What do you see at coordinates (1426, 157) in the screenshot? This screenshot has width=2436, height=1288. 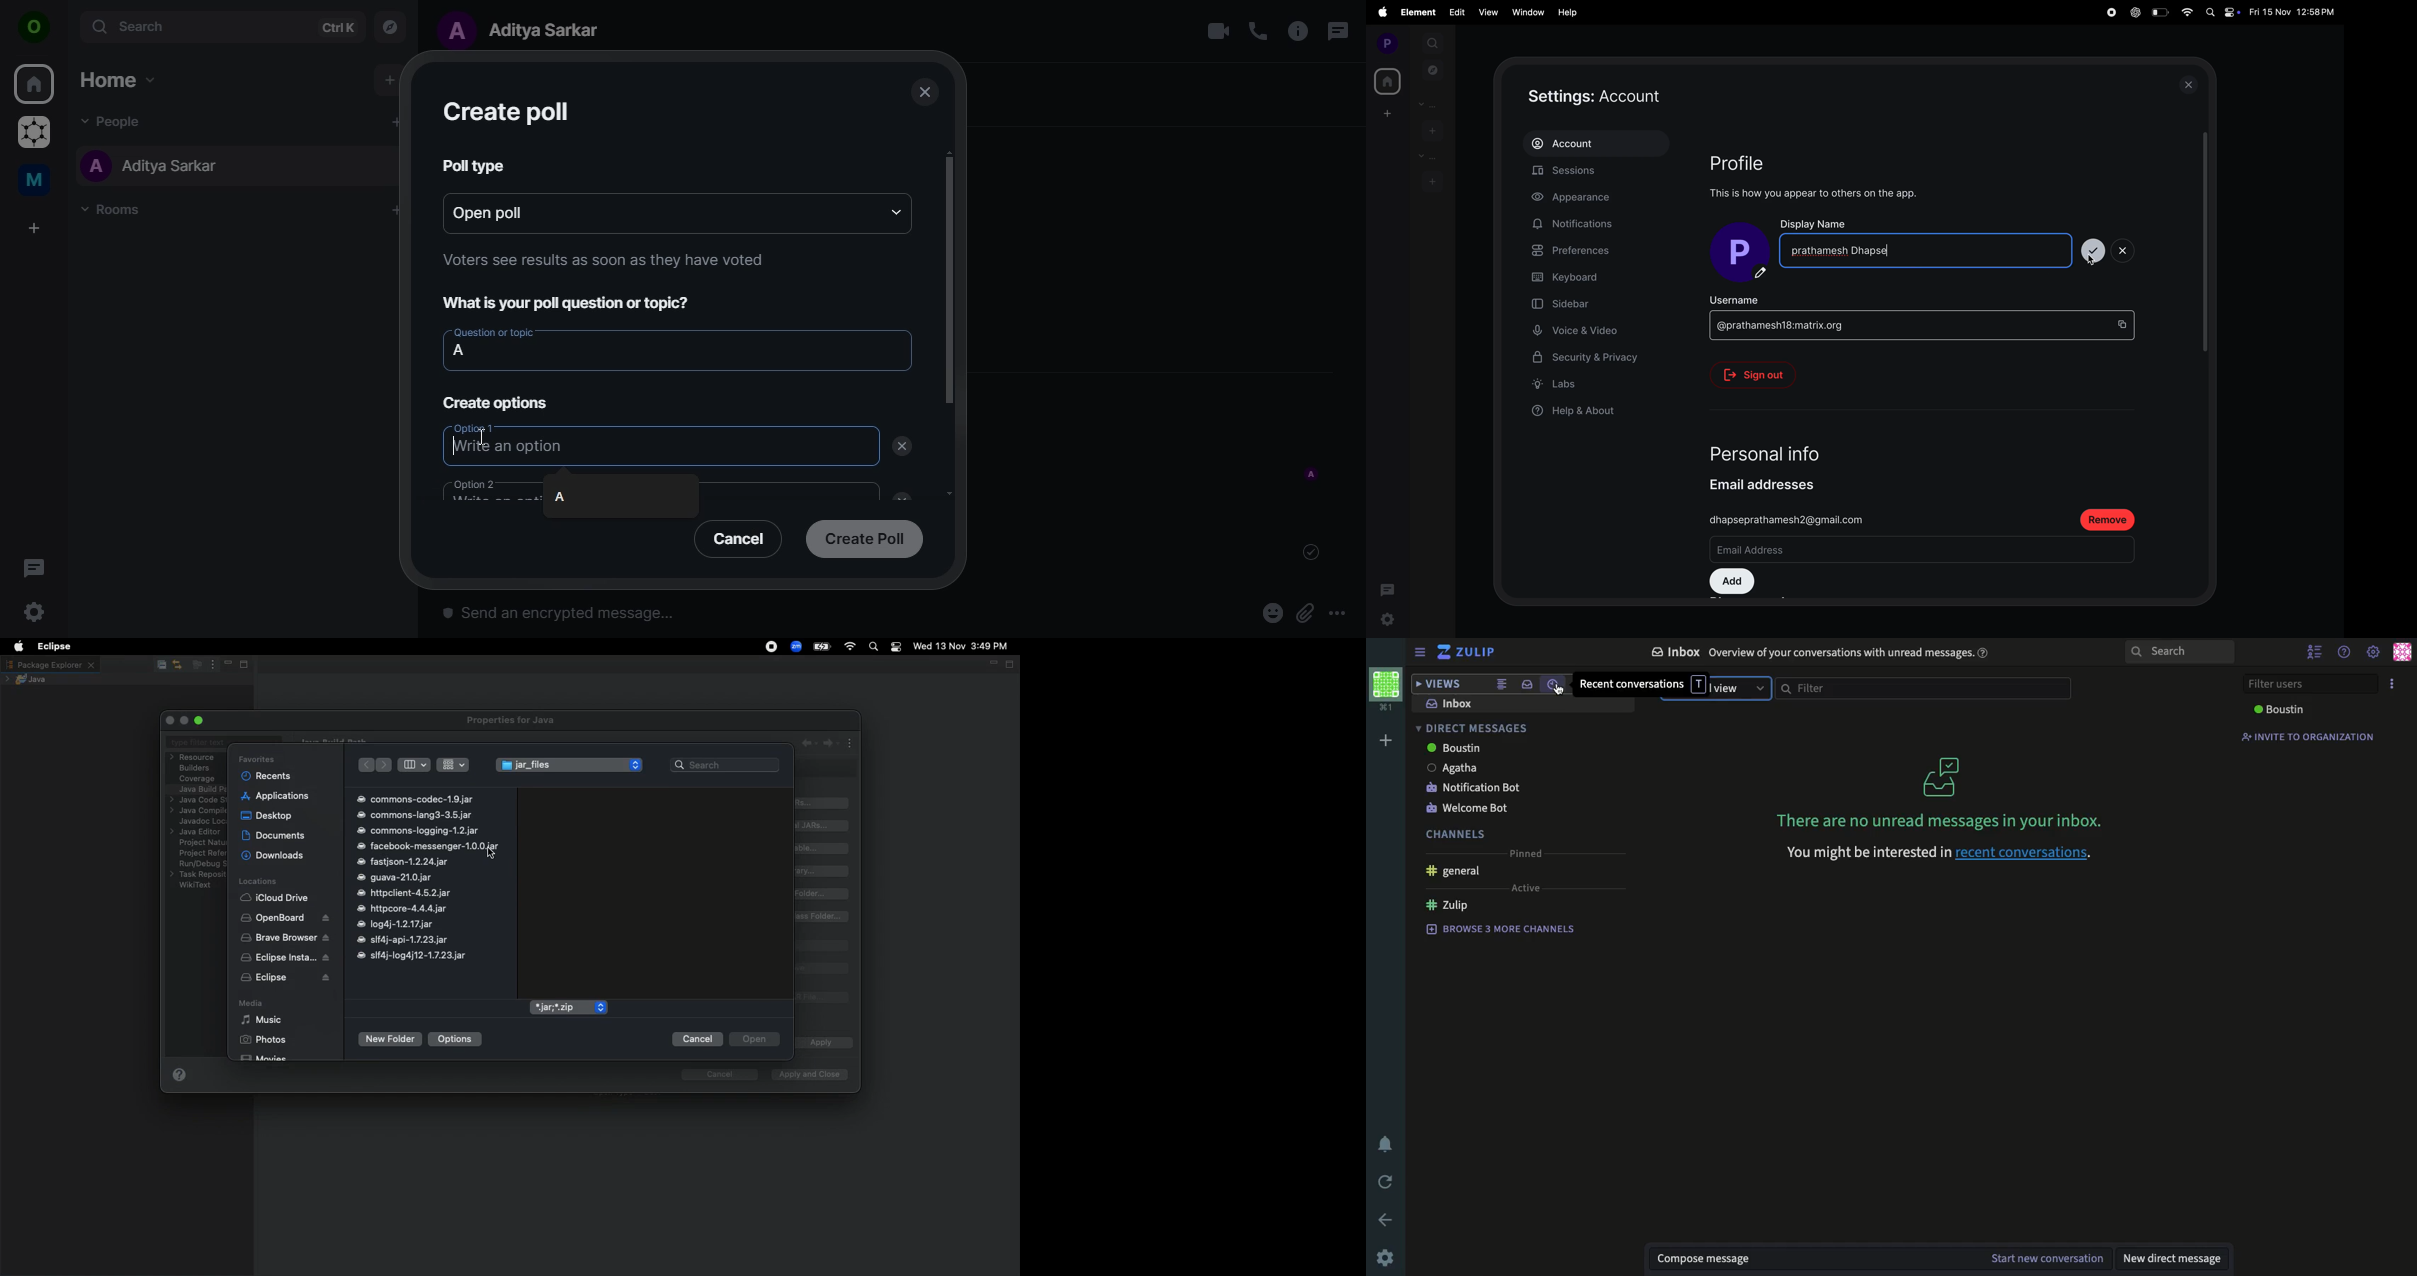 I see `rooms` at bounding box center [1426, 157].